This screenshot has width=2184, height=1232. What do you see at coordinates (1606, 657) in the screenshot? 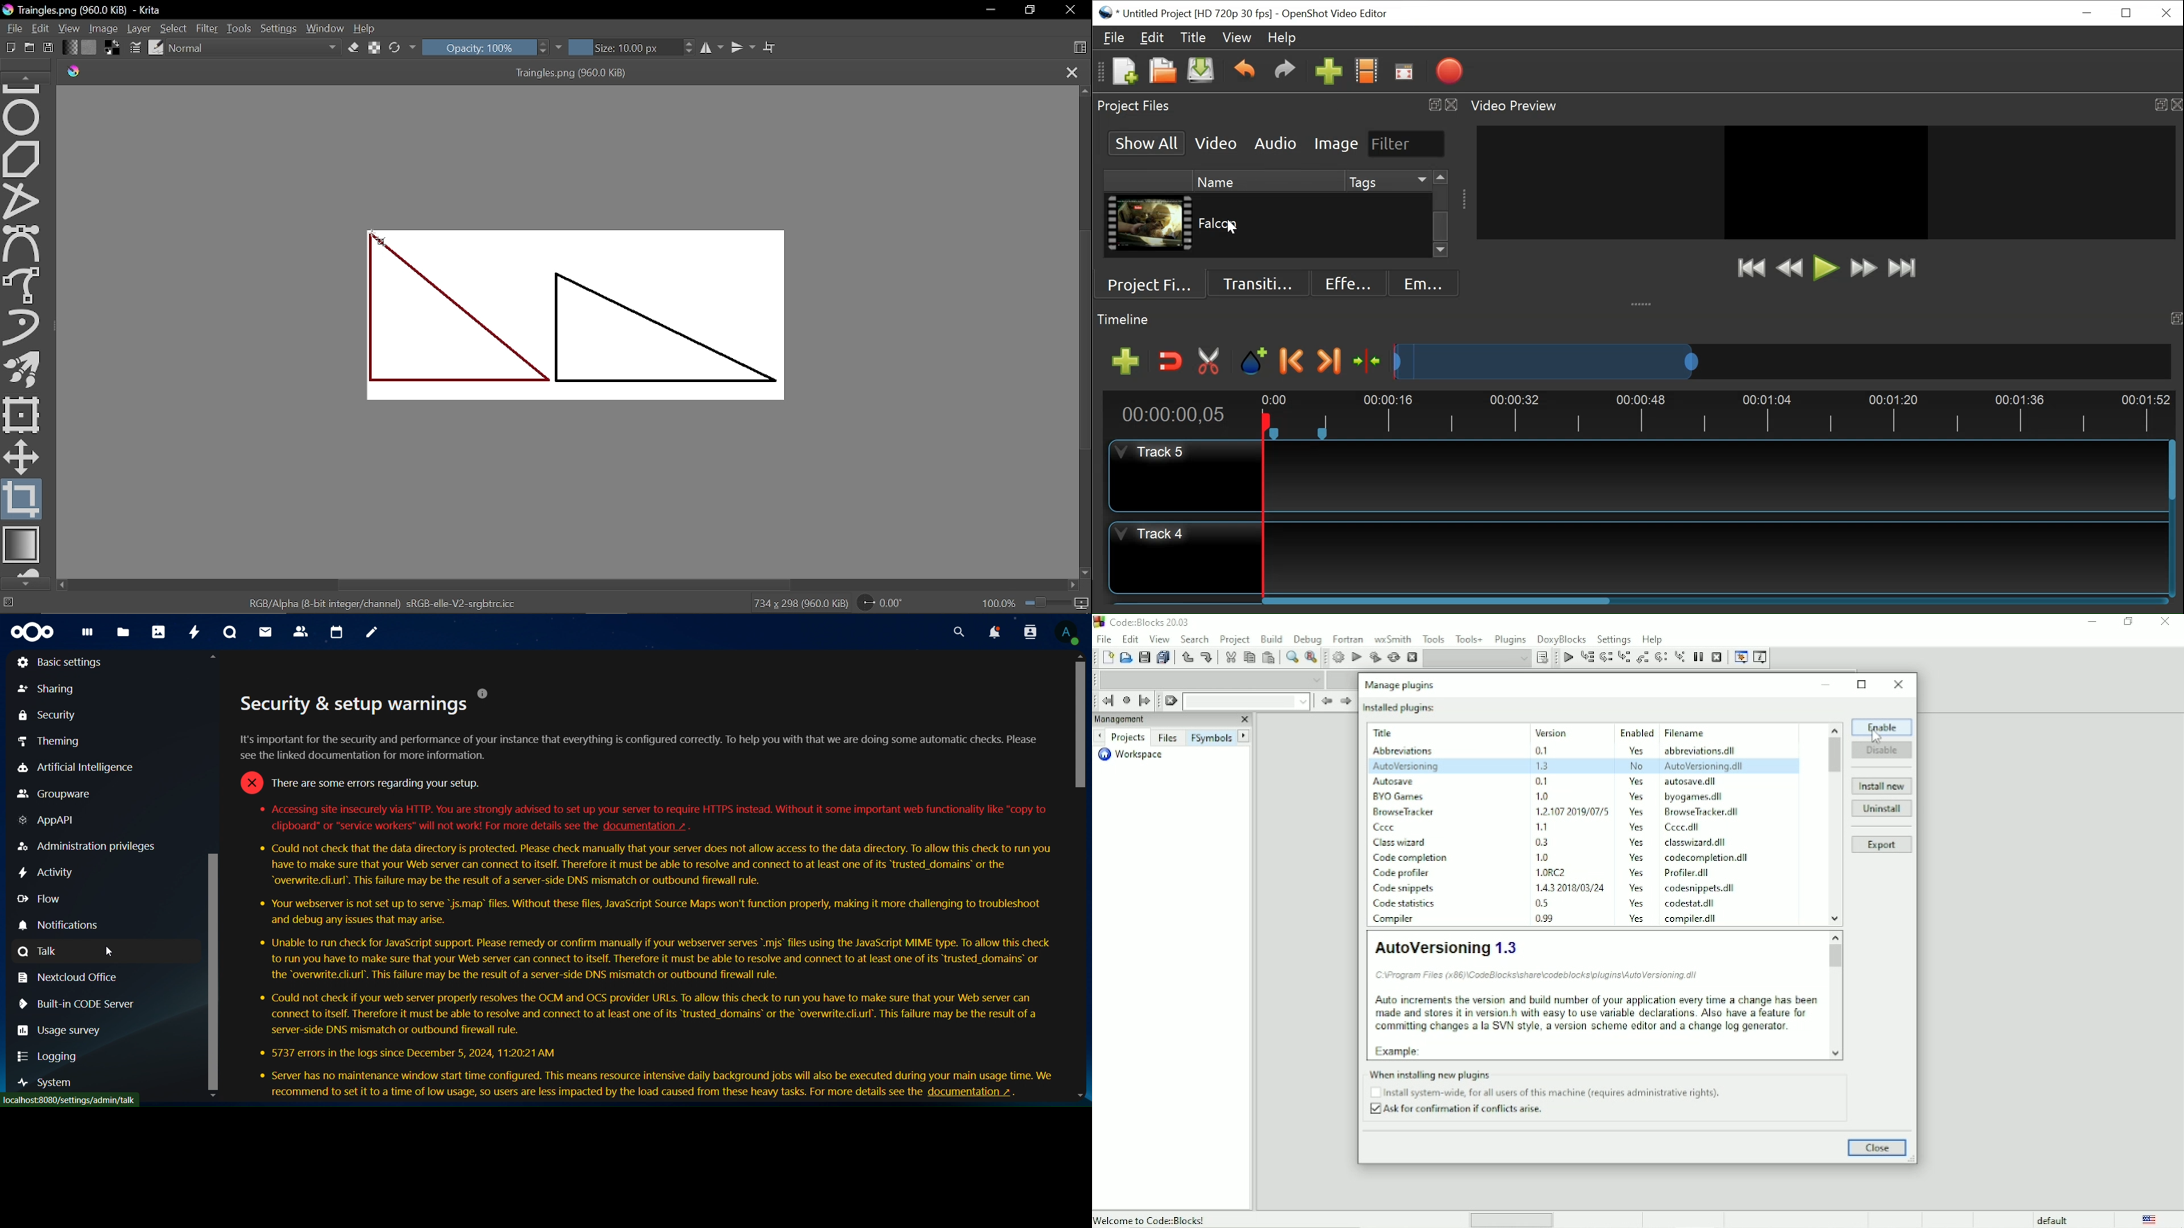
I see `Next line` at bounding box center [1606, 657].